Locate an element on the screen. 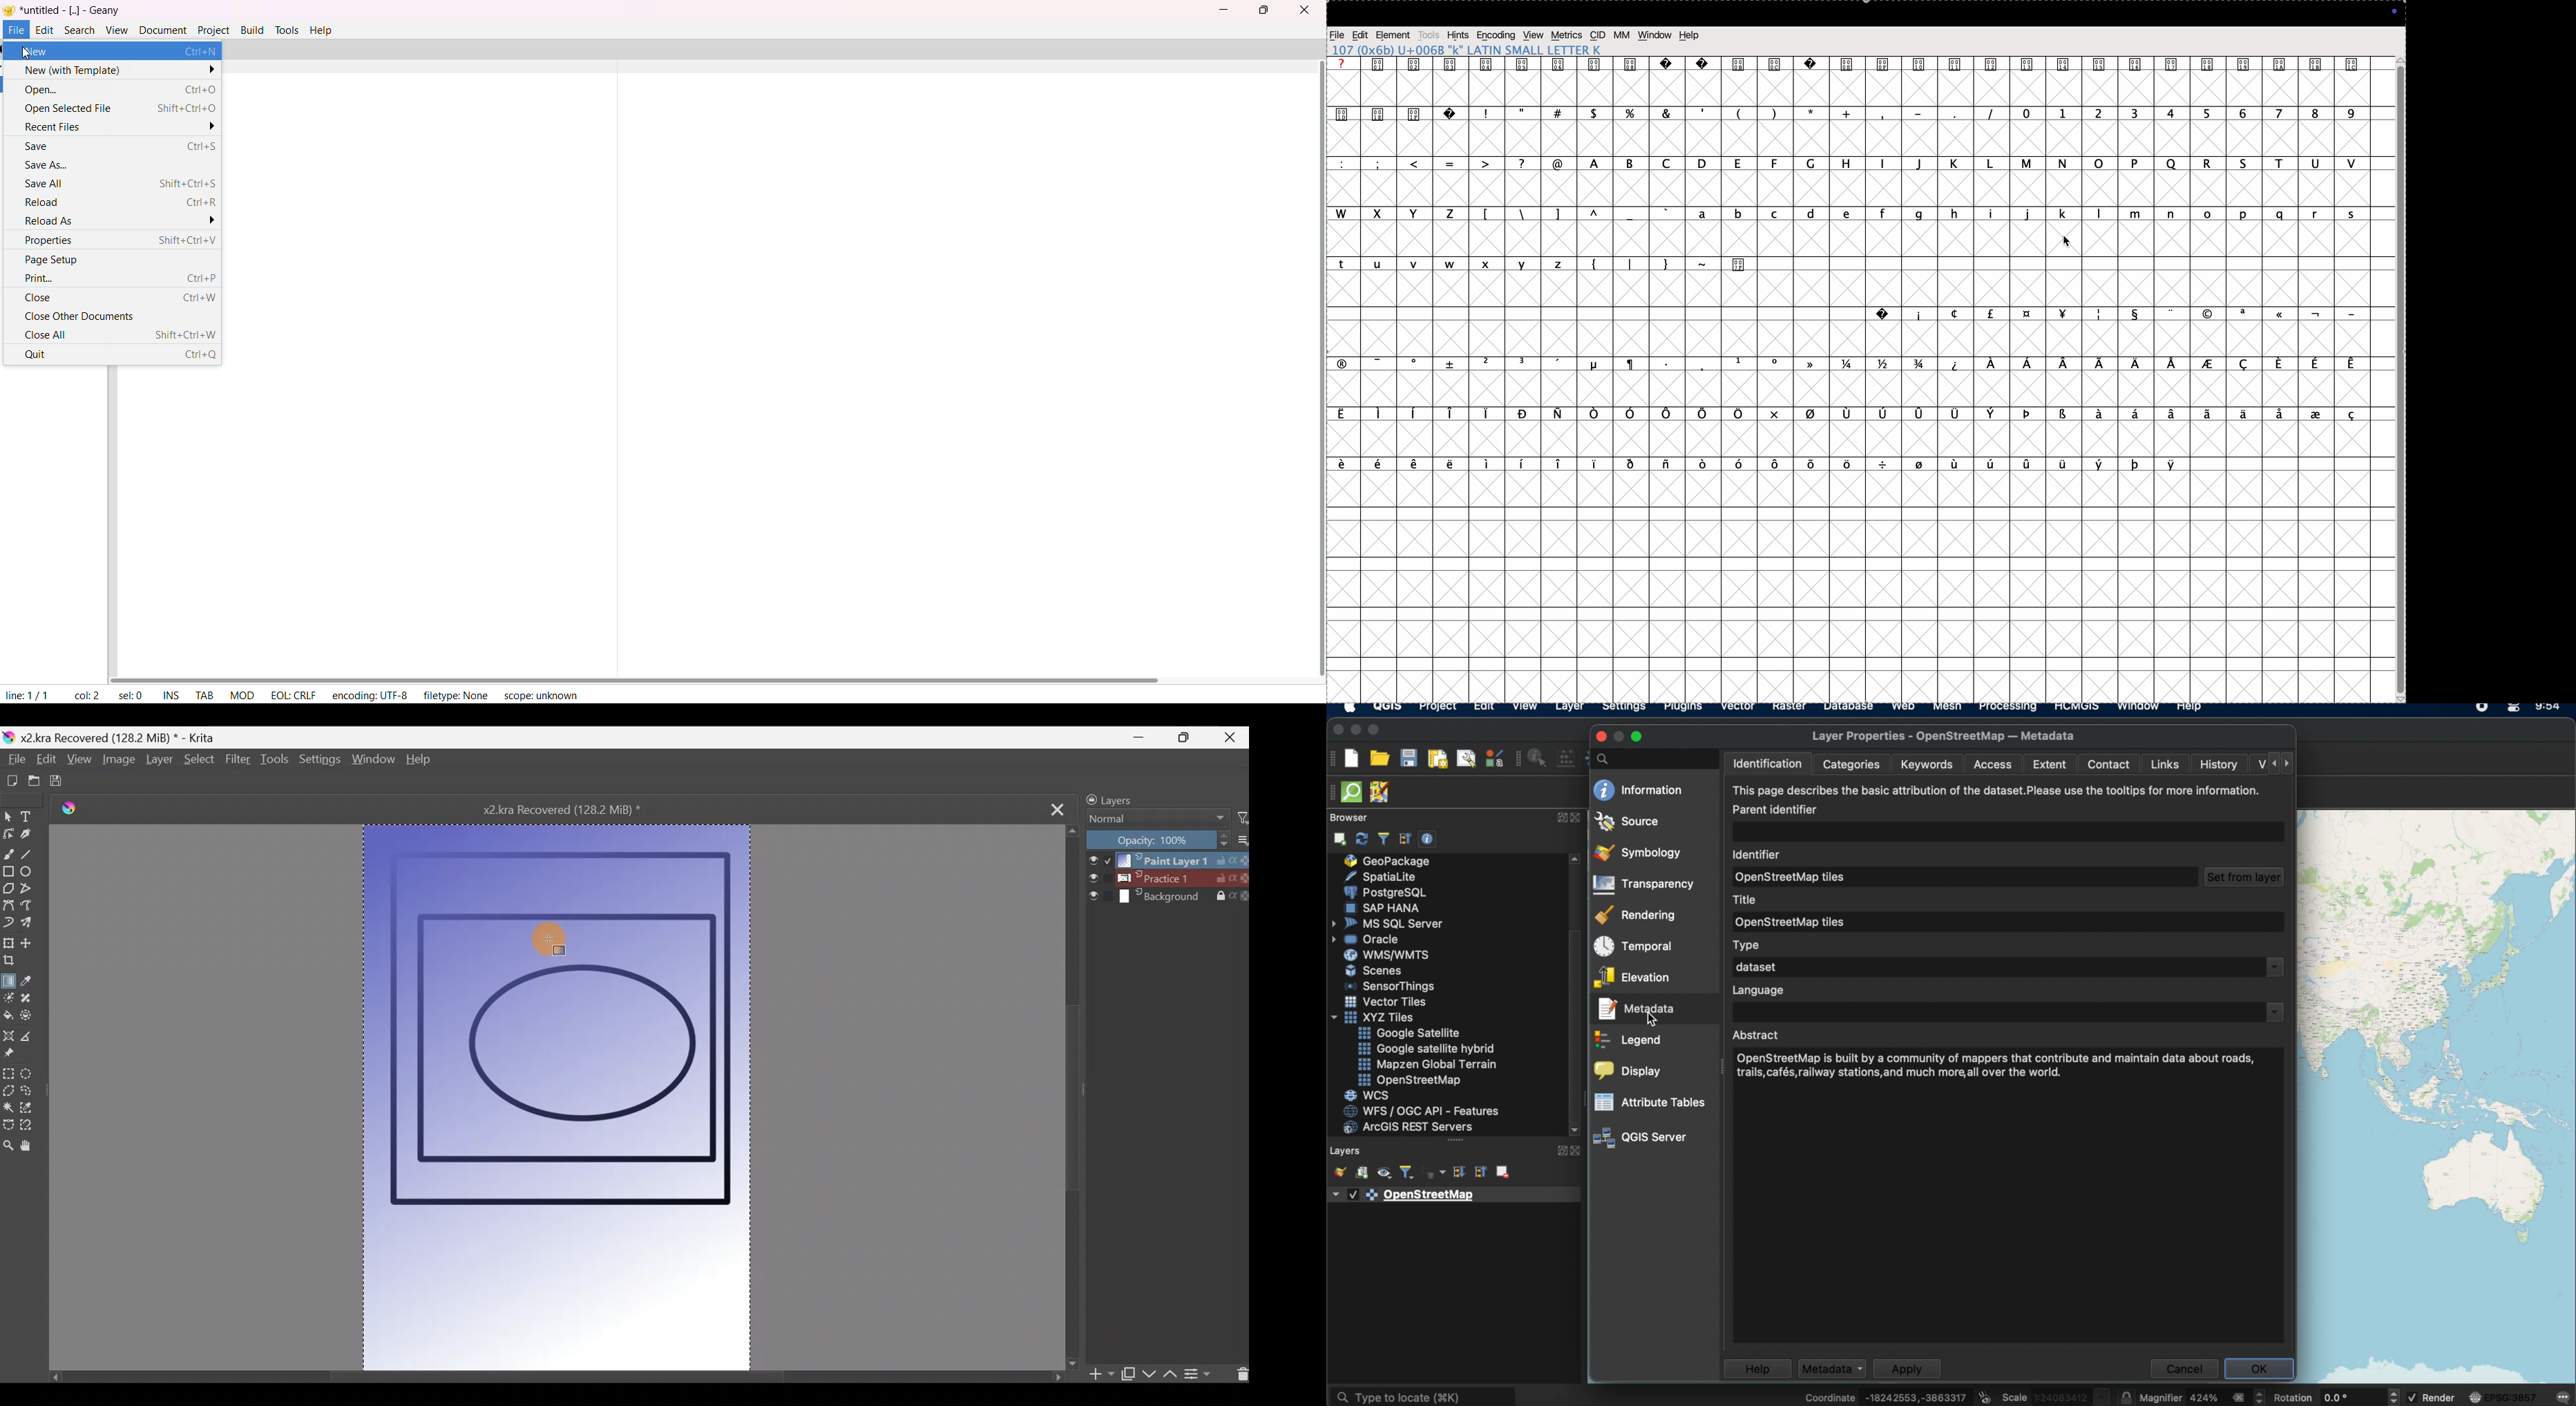  x is located at coordinates (1380, 212).